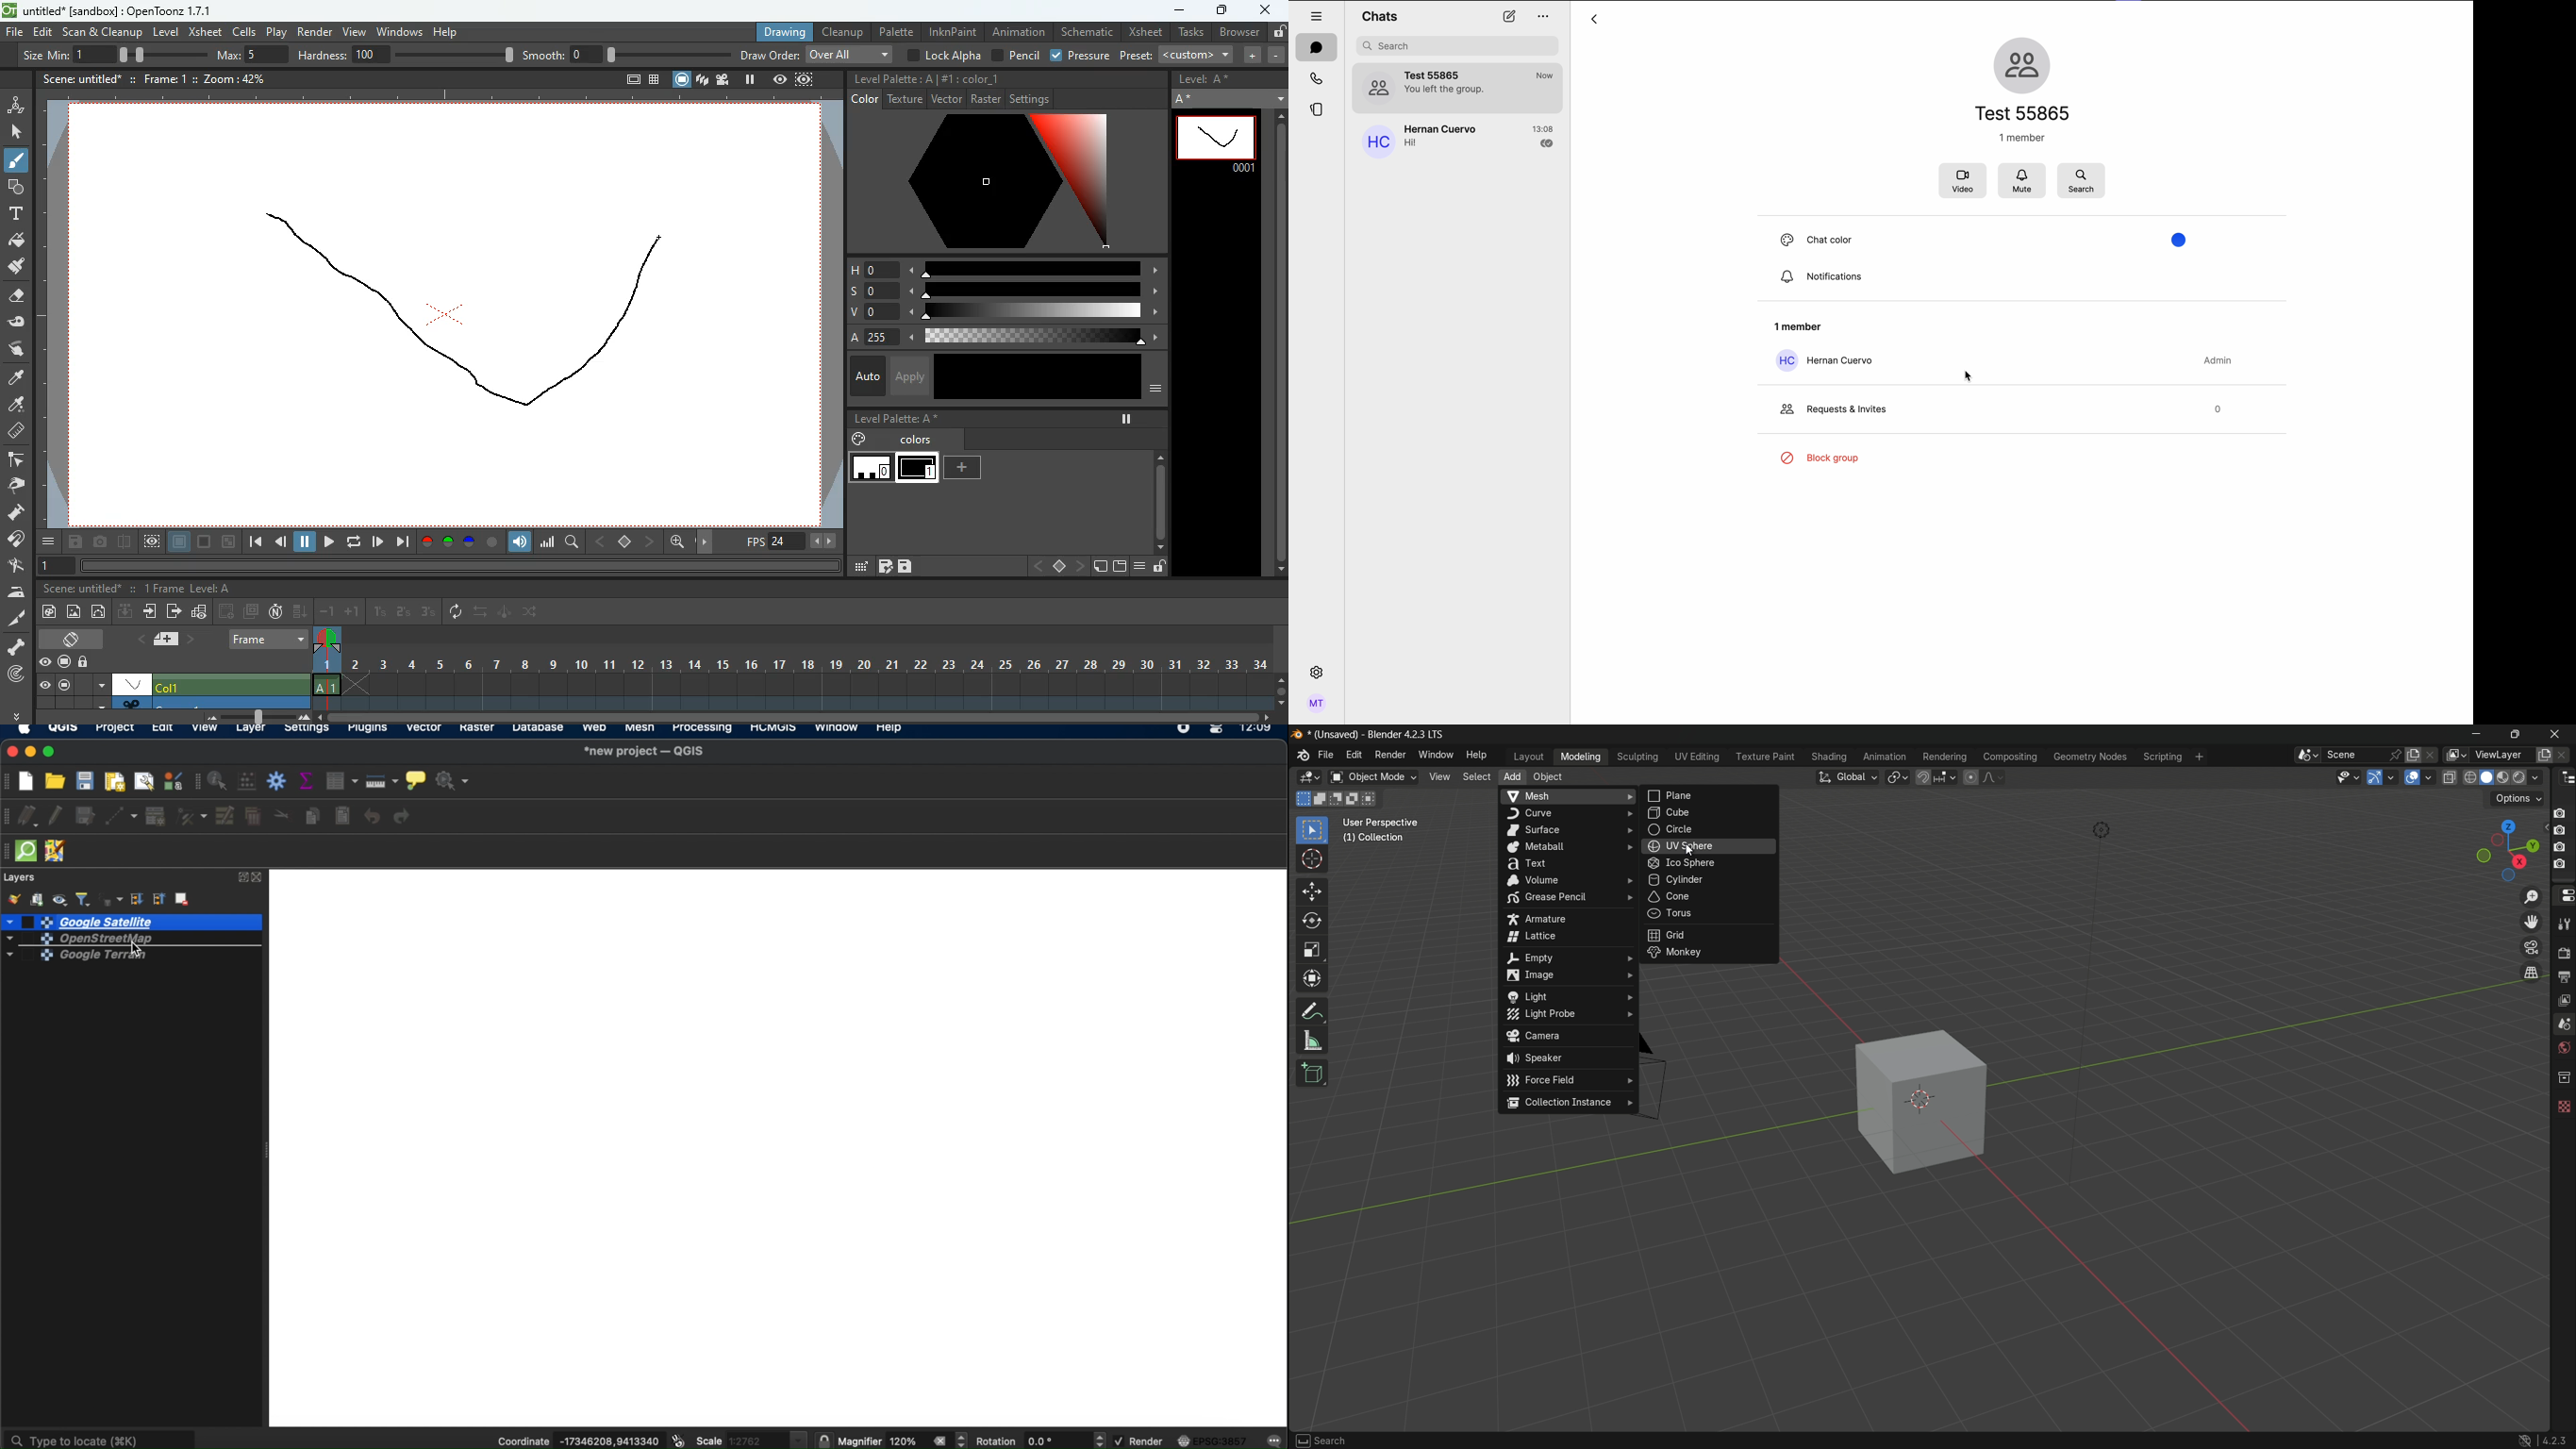 The height and width of the screenshot is (1456, 2576). I want to click on zoom in/out, so click(2529, 895).